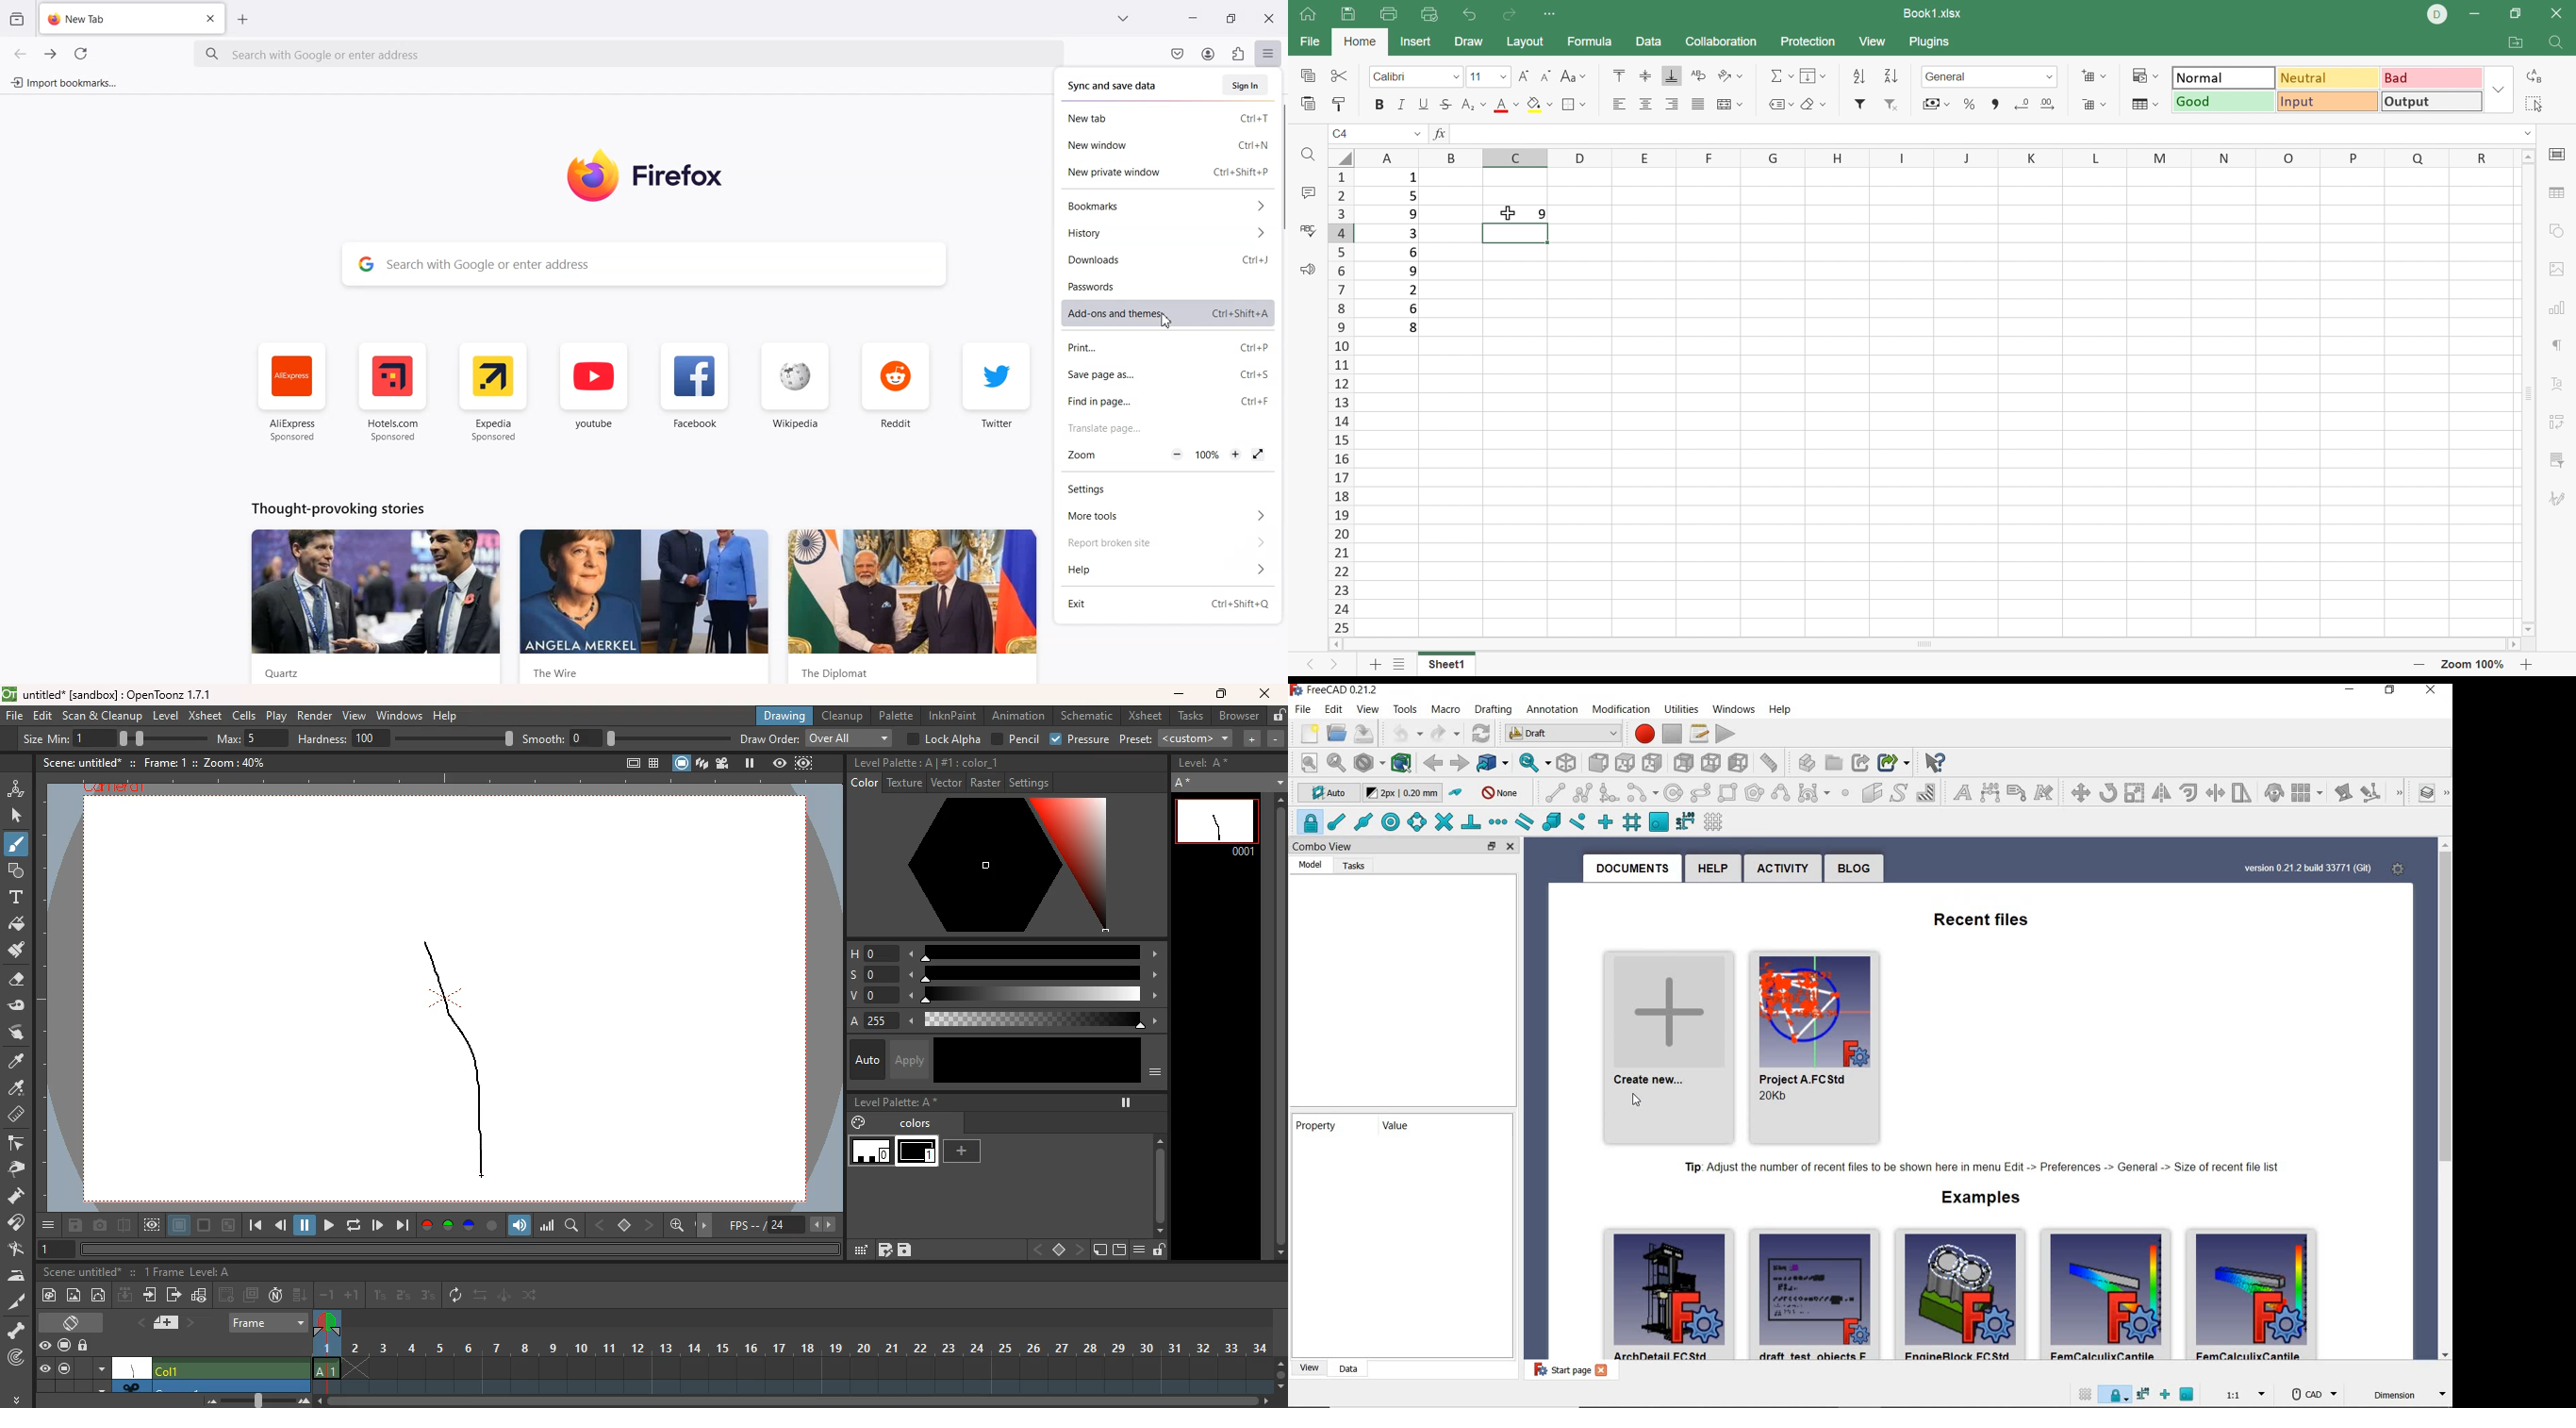  Describe the element at coordinates (1209, 454) in the screenshot. I see `100%` at that location.